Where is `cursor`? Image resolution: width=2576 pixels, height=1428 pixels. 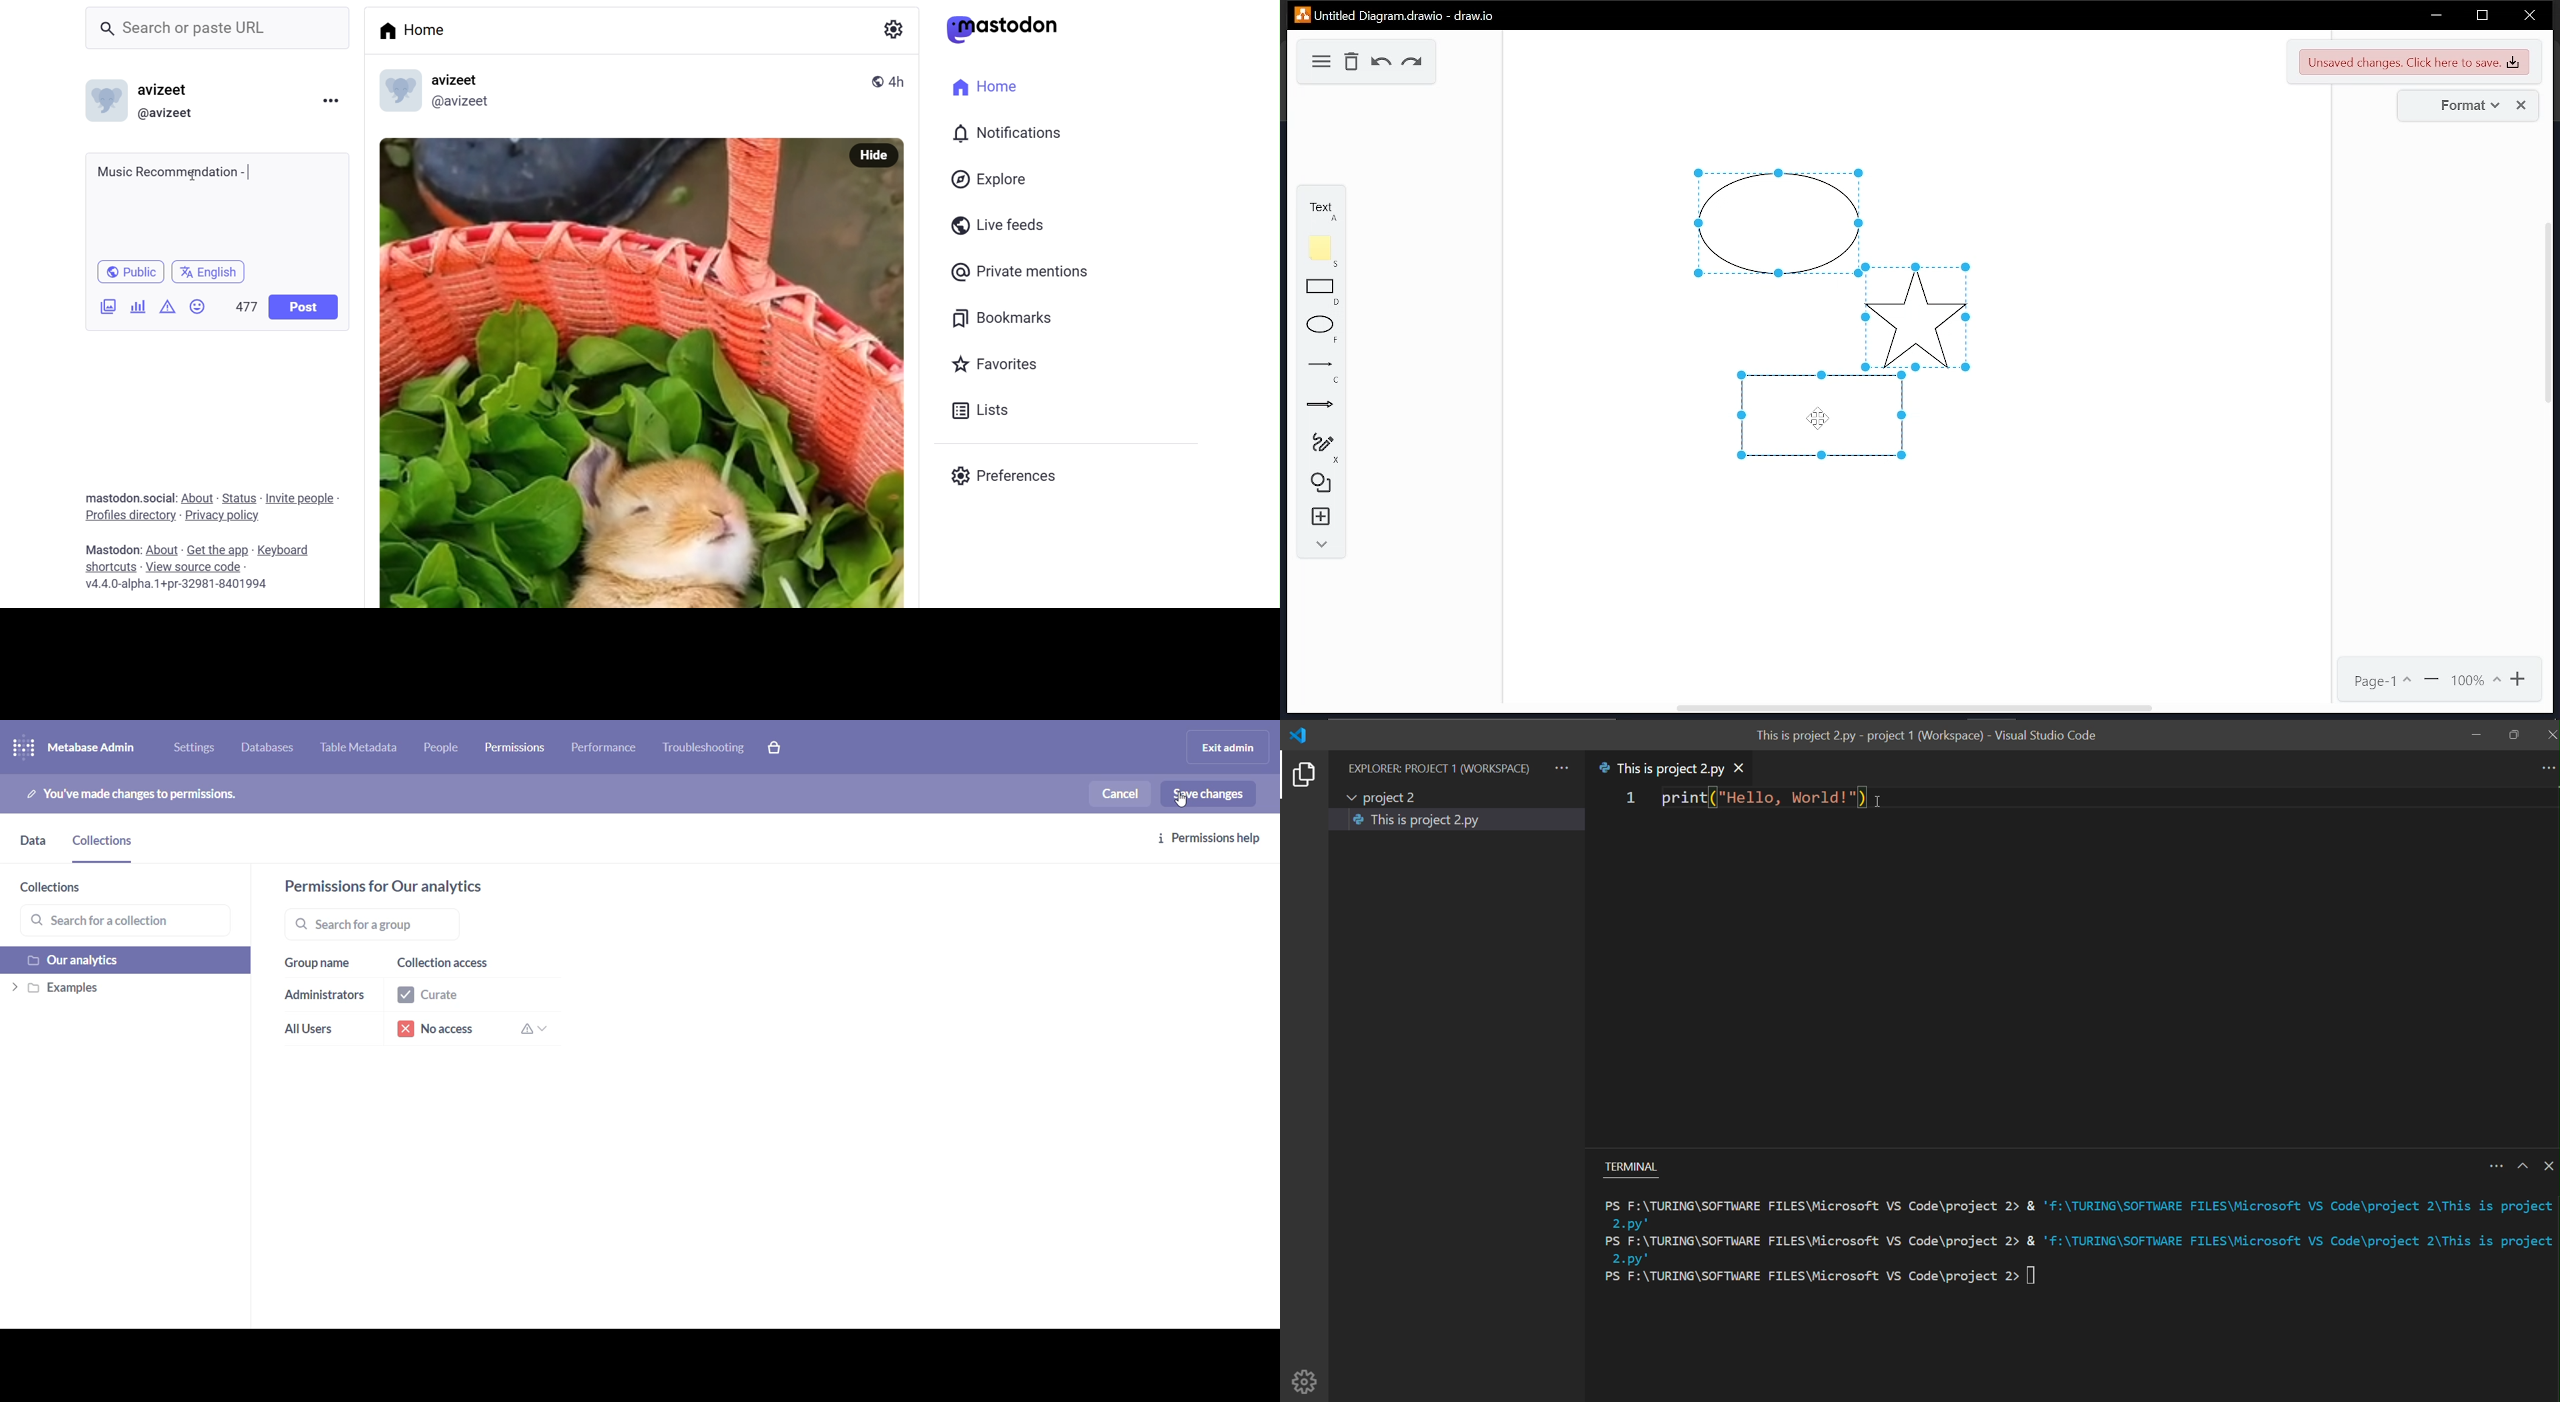 cursor is located at coordinates (1187, 802).